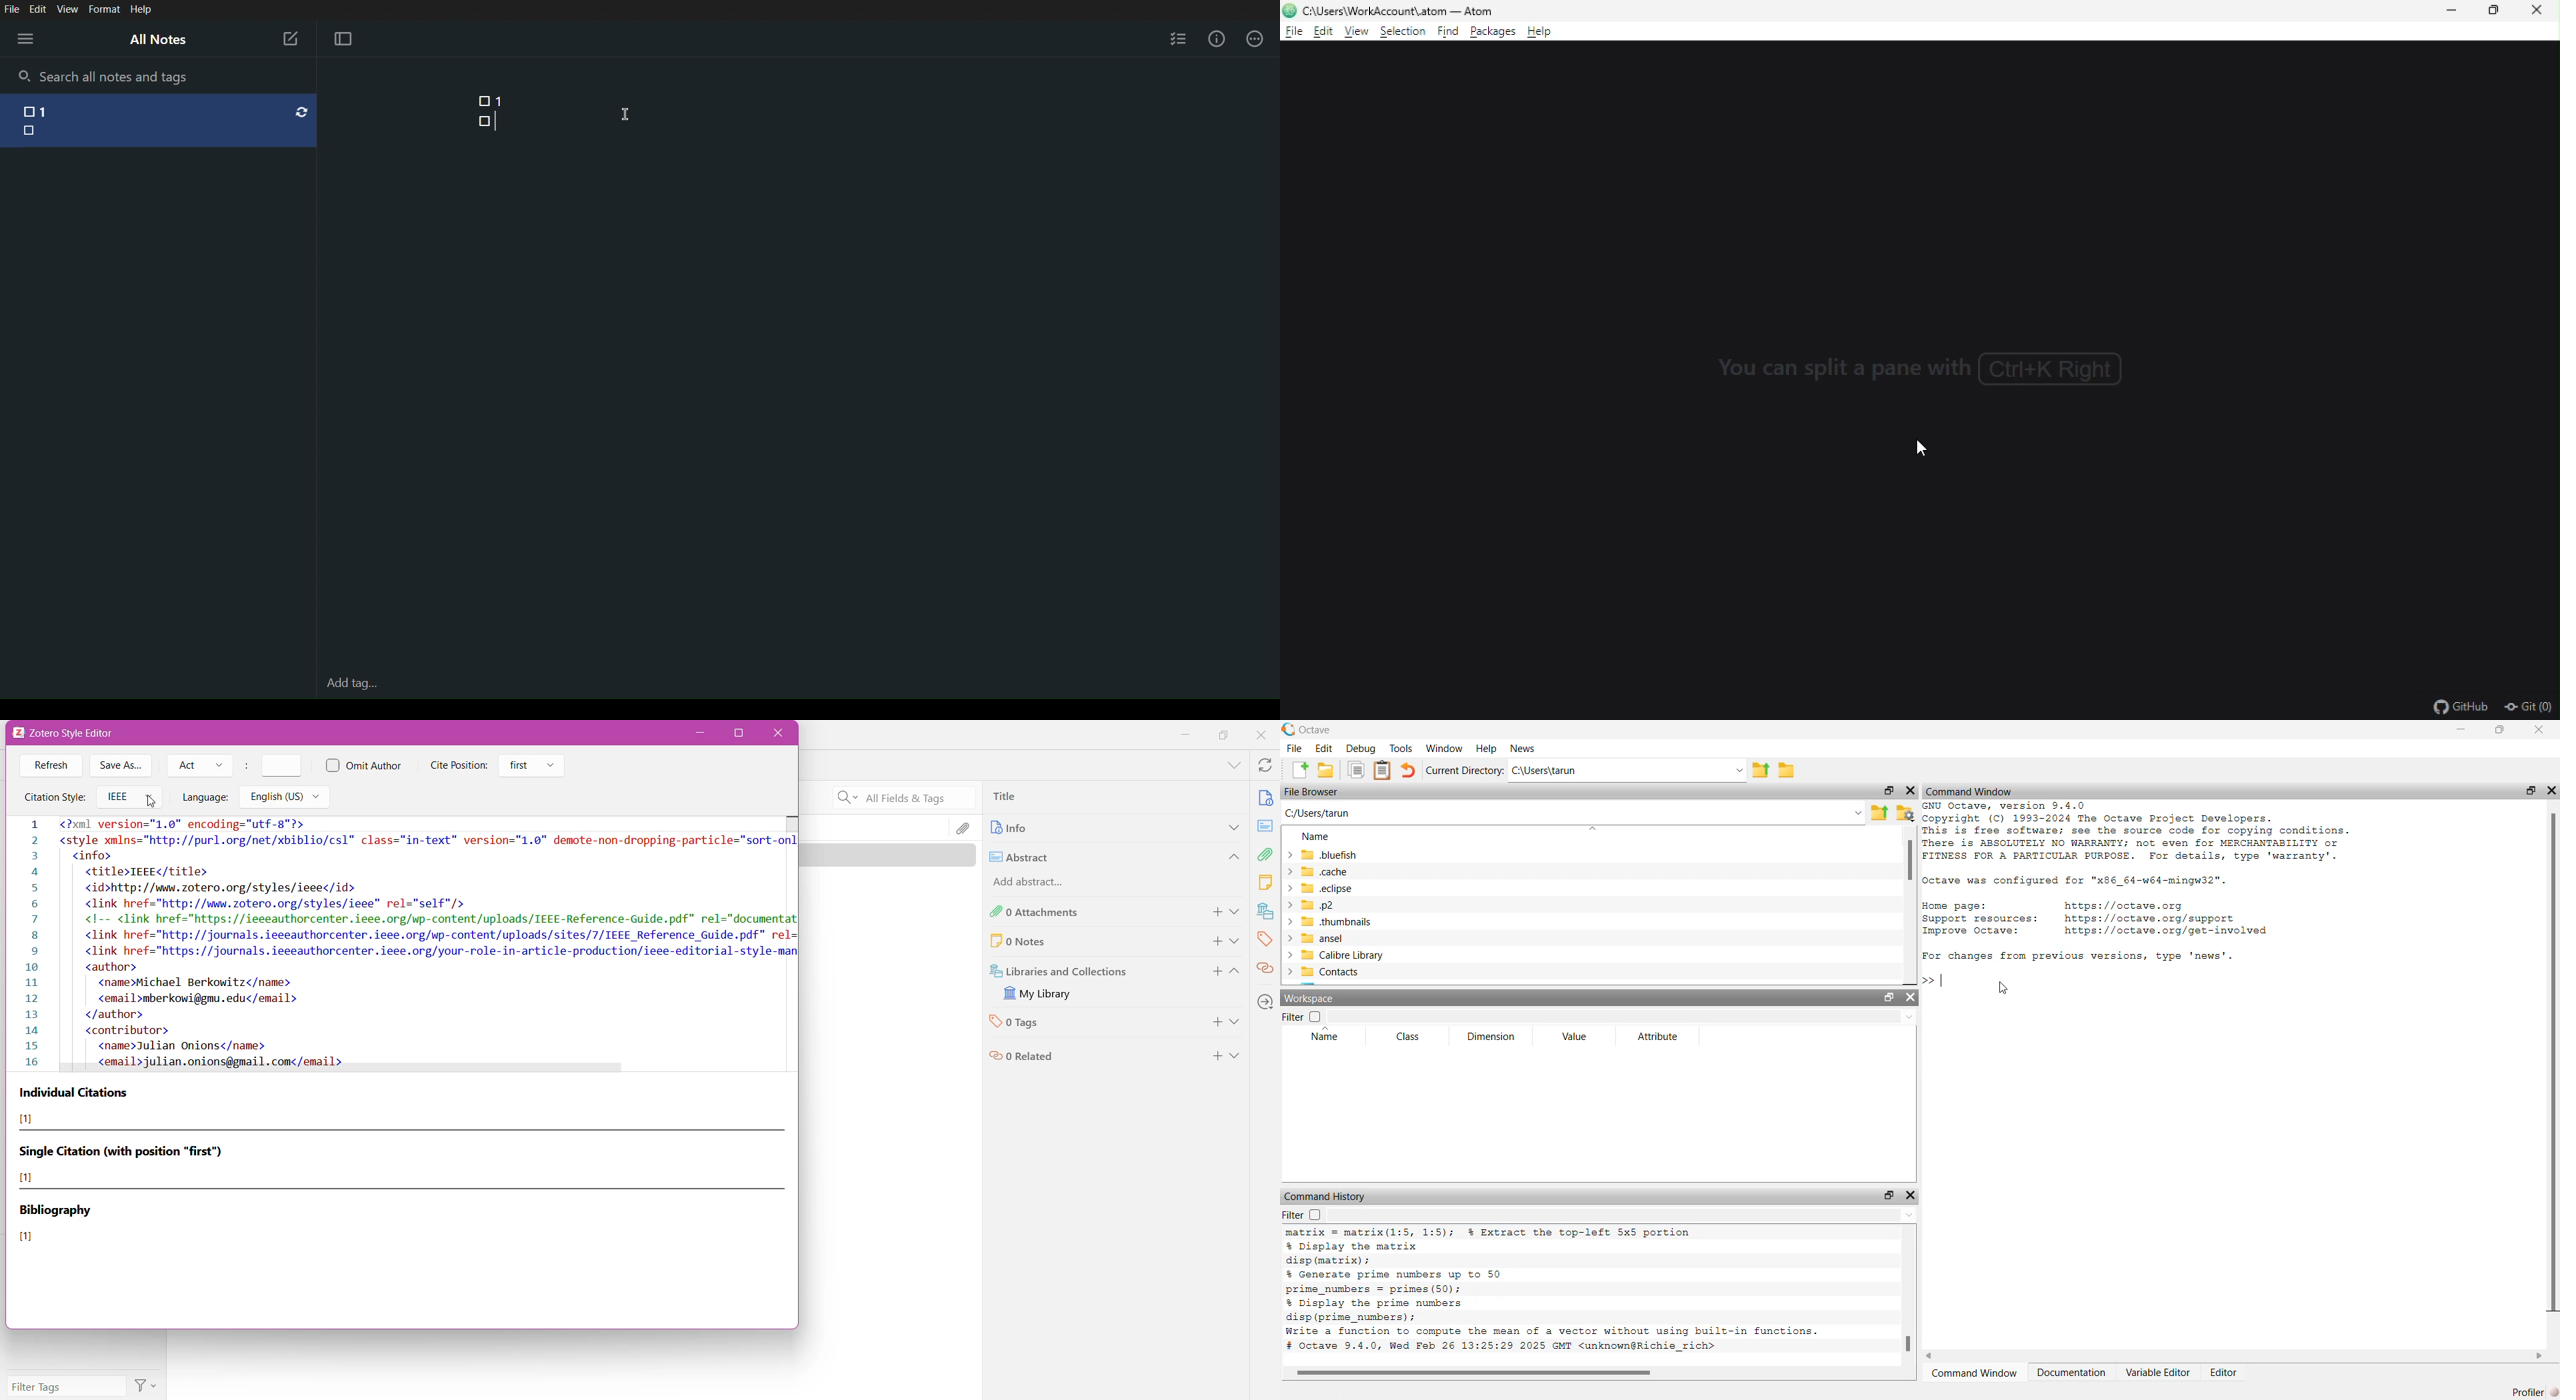 The width and height of the screenshot is (2576, 1400). Describe the element at coordinates (55, 107) in the screenshot. I see `1` at that location.